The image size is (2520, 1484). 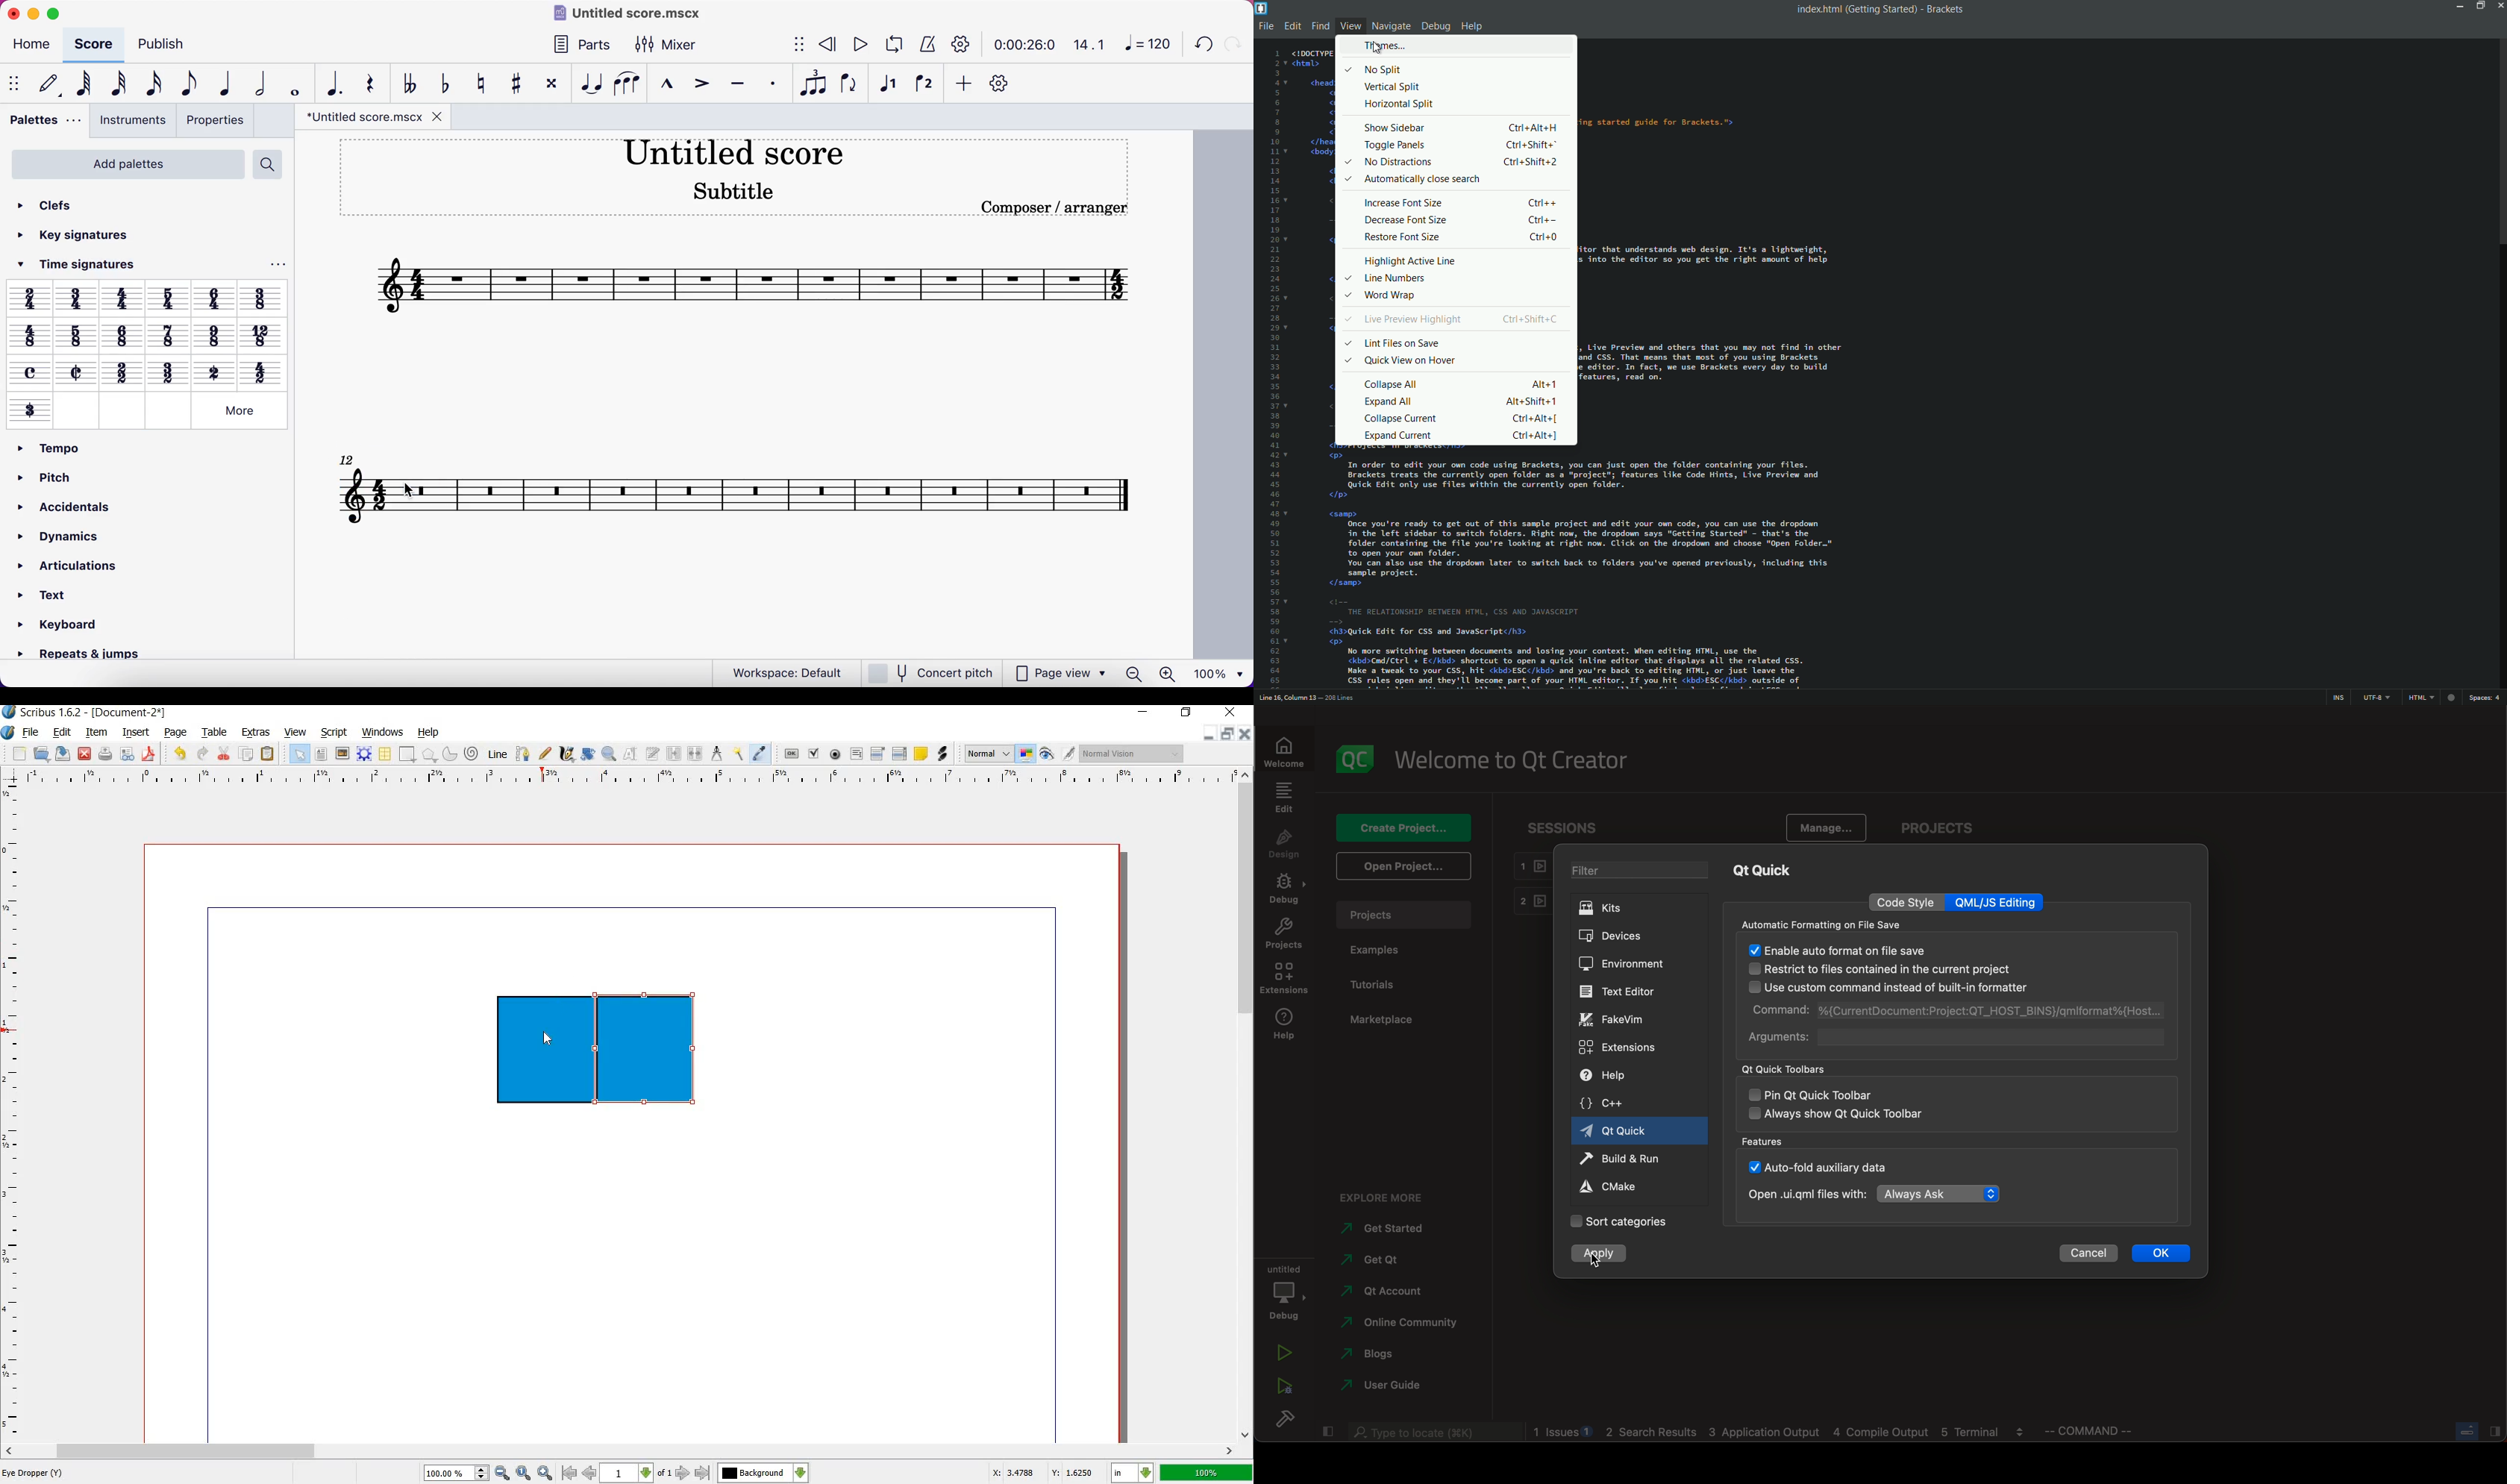 What do you see at coordinates (76, 334) in the screenshot?
I see `` at bounding box center [76, 334].